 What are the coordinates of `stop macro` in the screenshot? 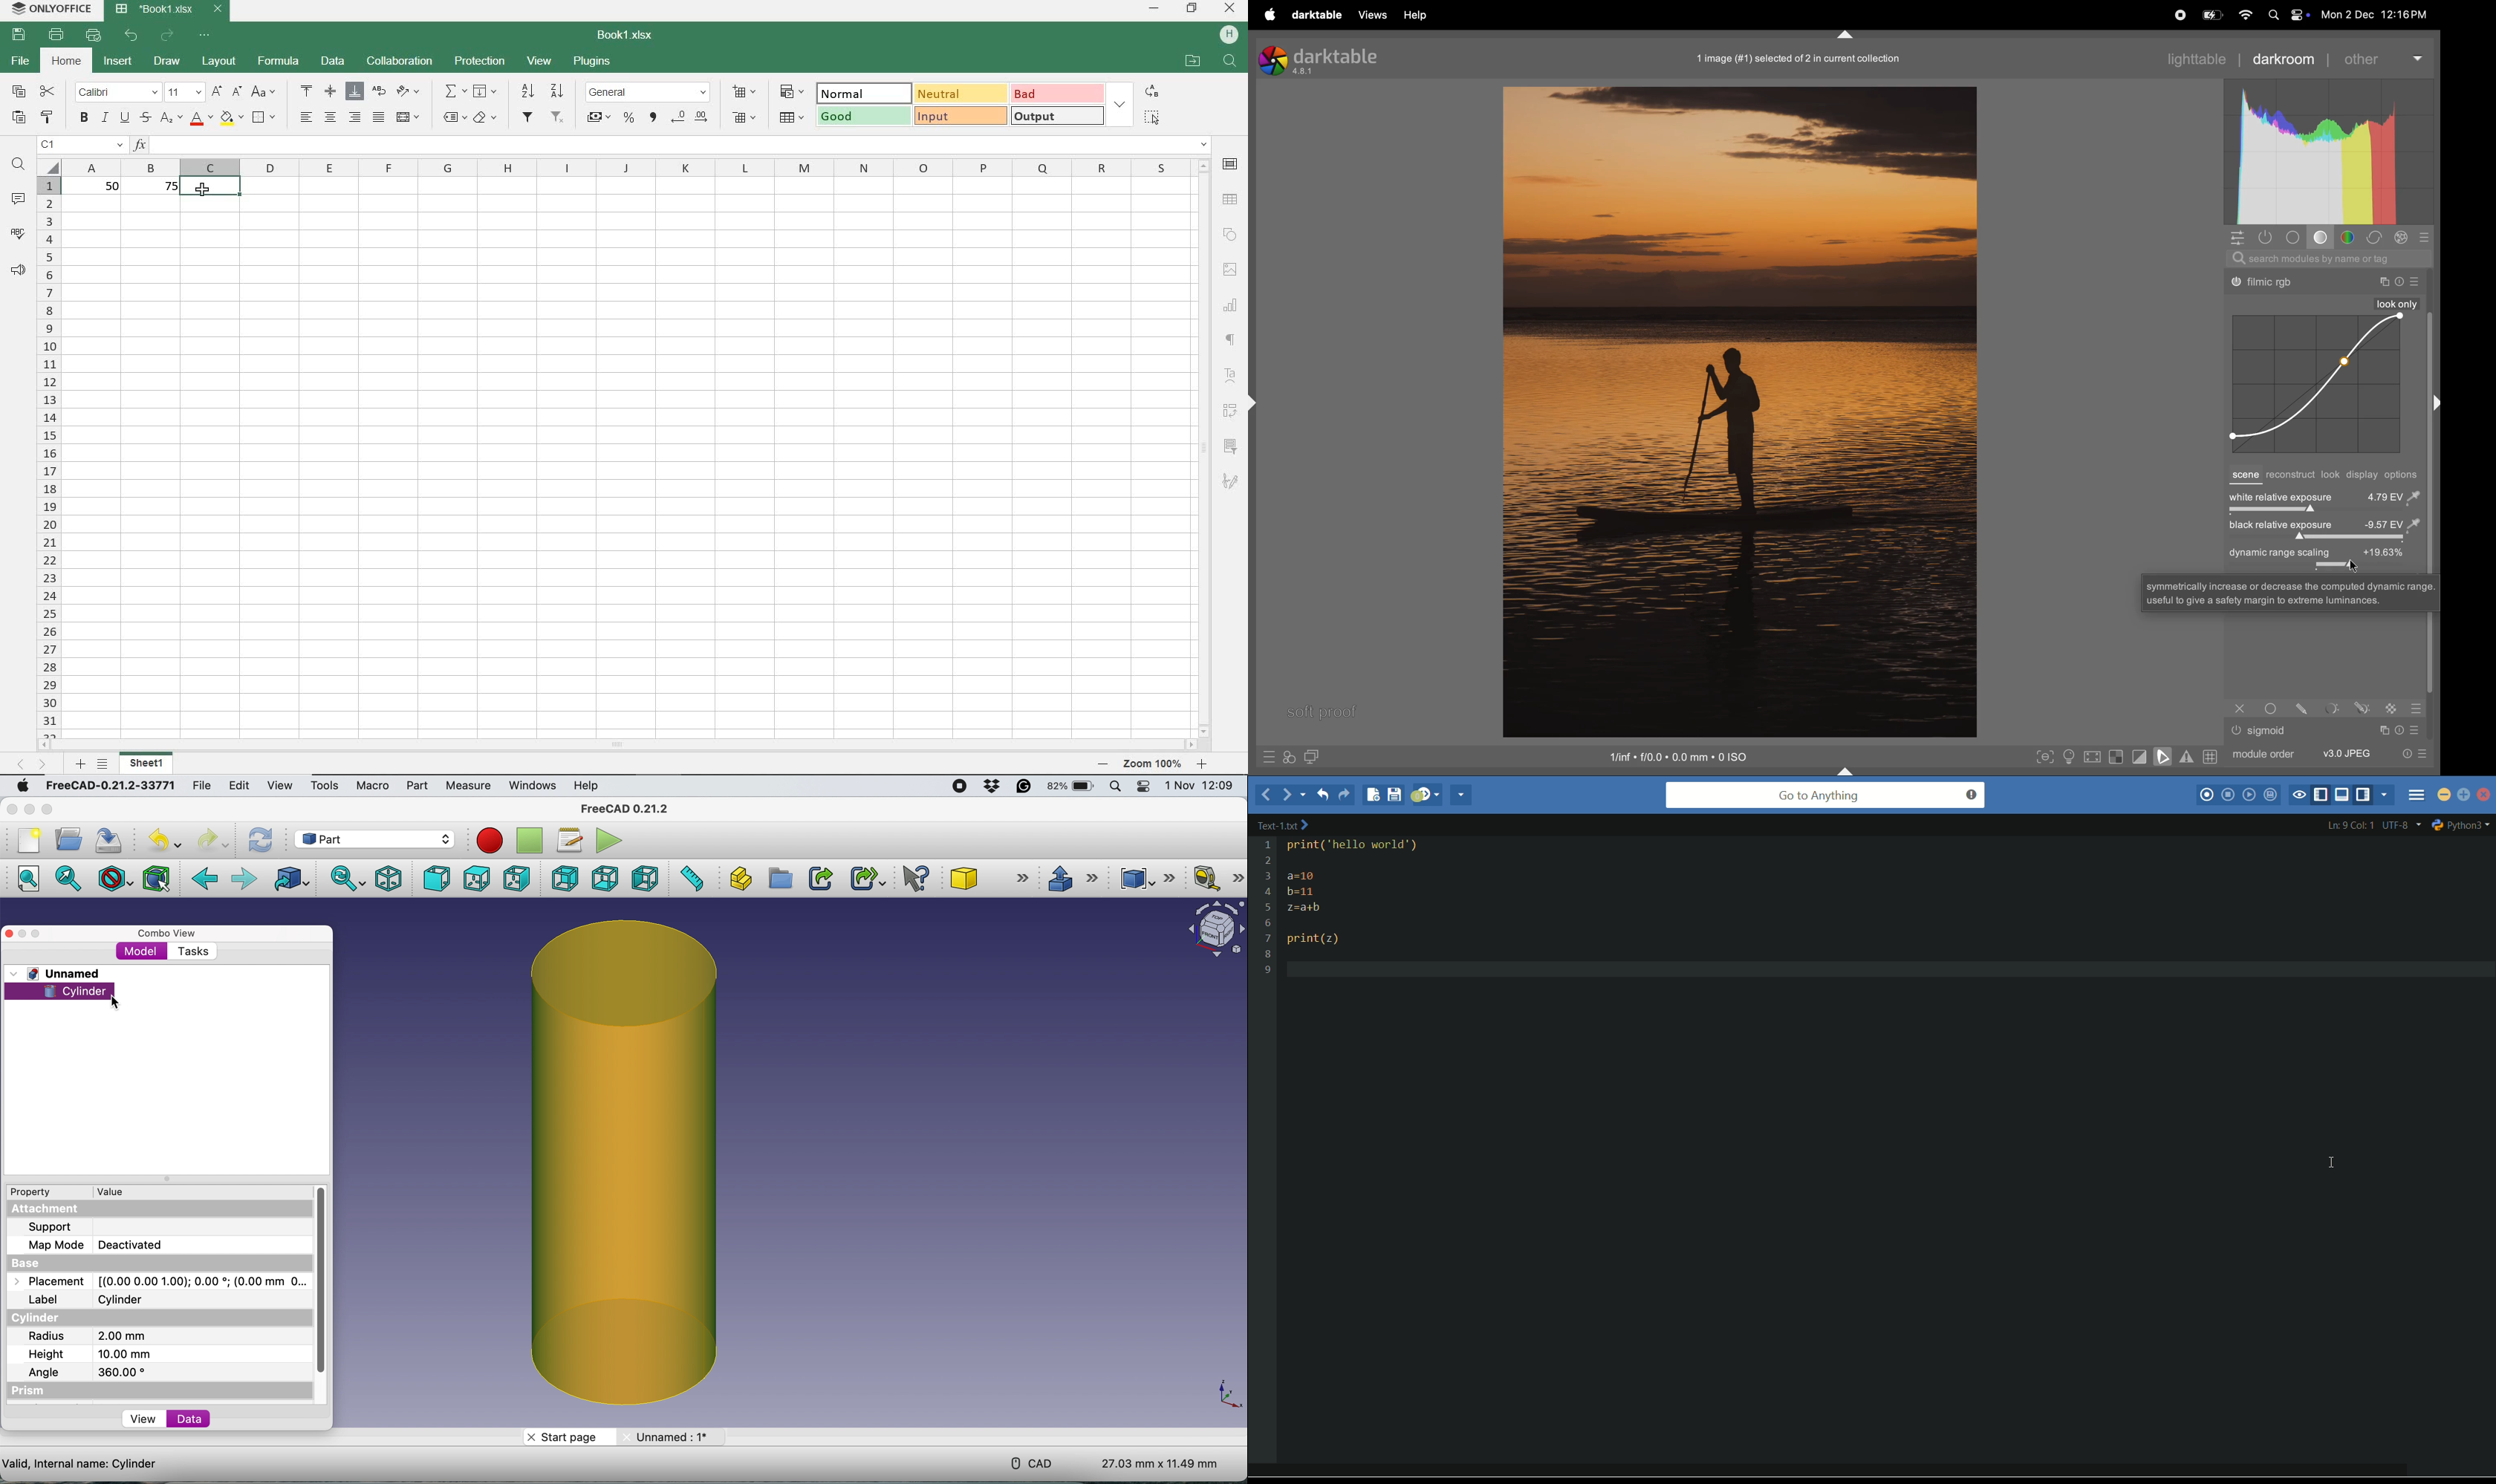 It's located at (2230, 796).